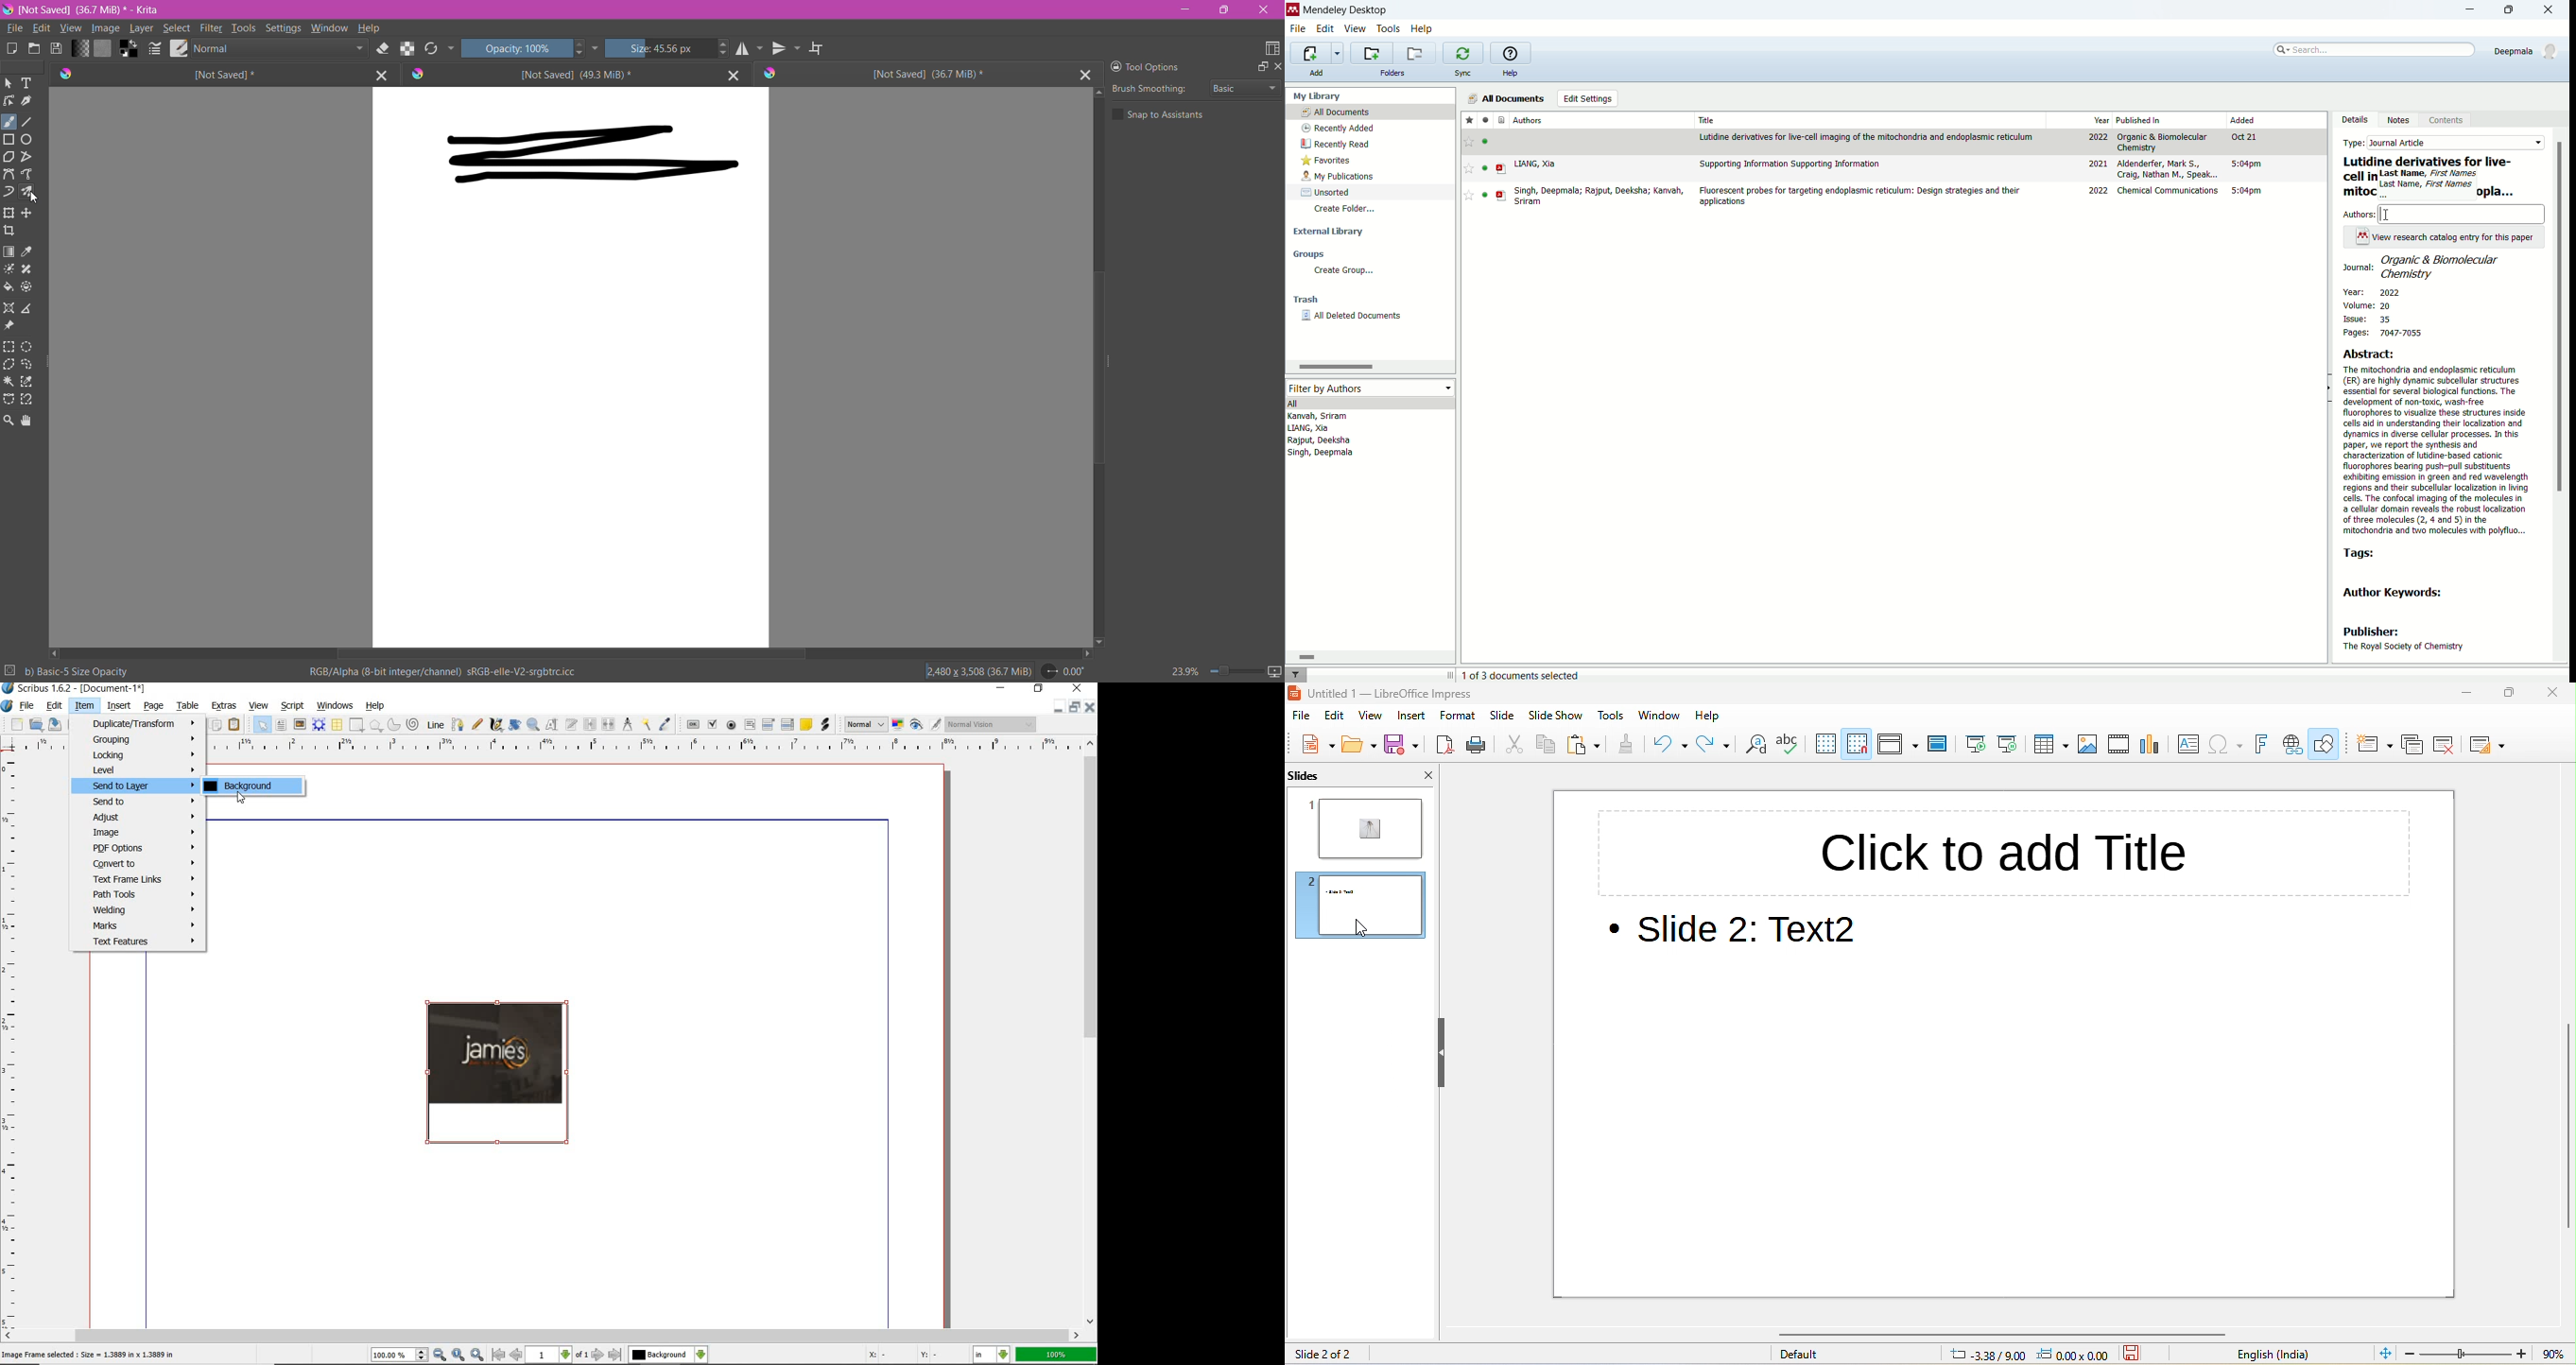 Image resolution: width=2576 pixels, height=1372 pixels. What do you see at coordinates (139, 879) in the screenshot?
I see `Text Frame Links` at bounding box center [139, 879].